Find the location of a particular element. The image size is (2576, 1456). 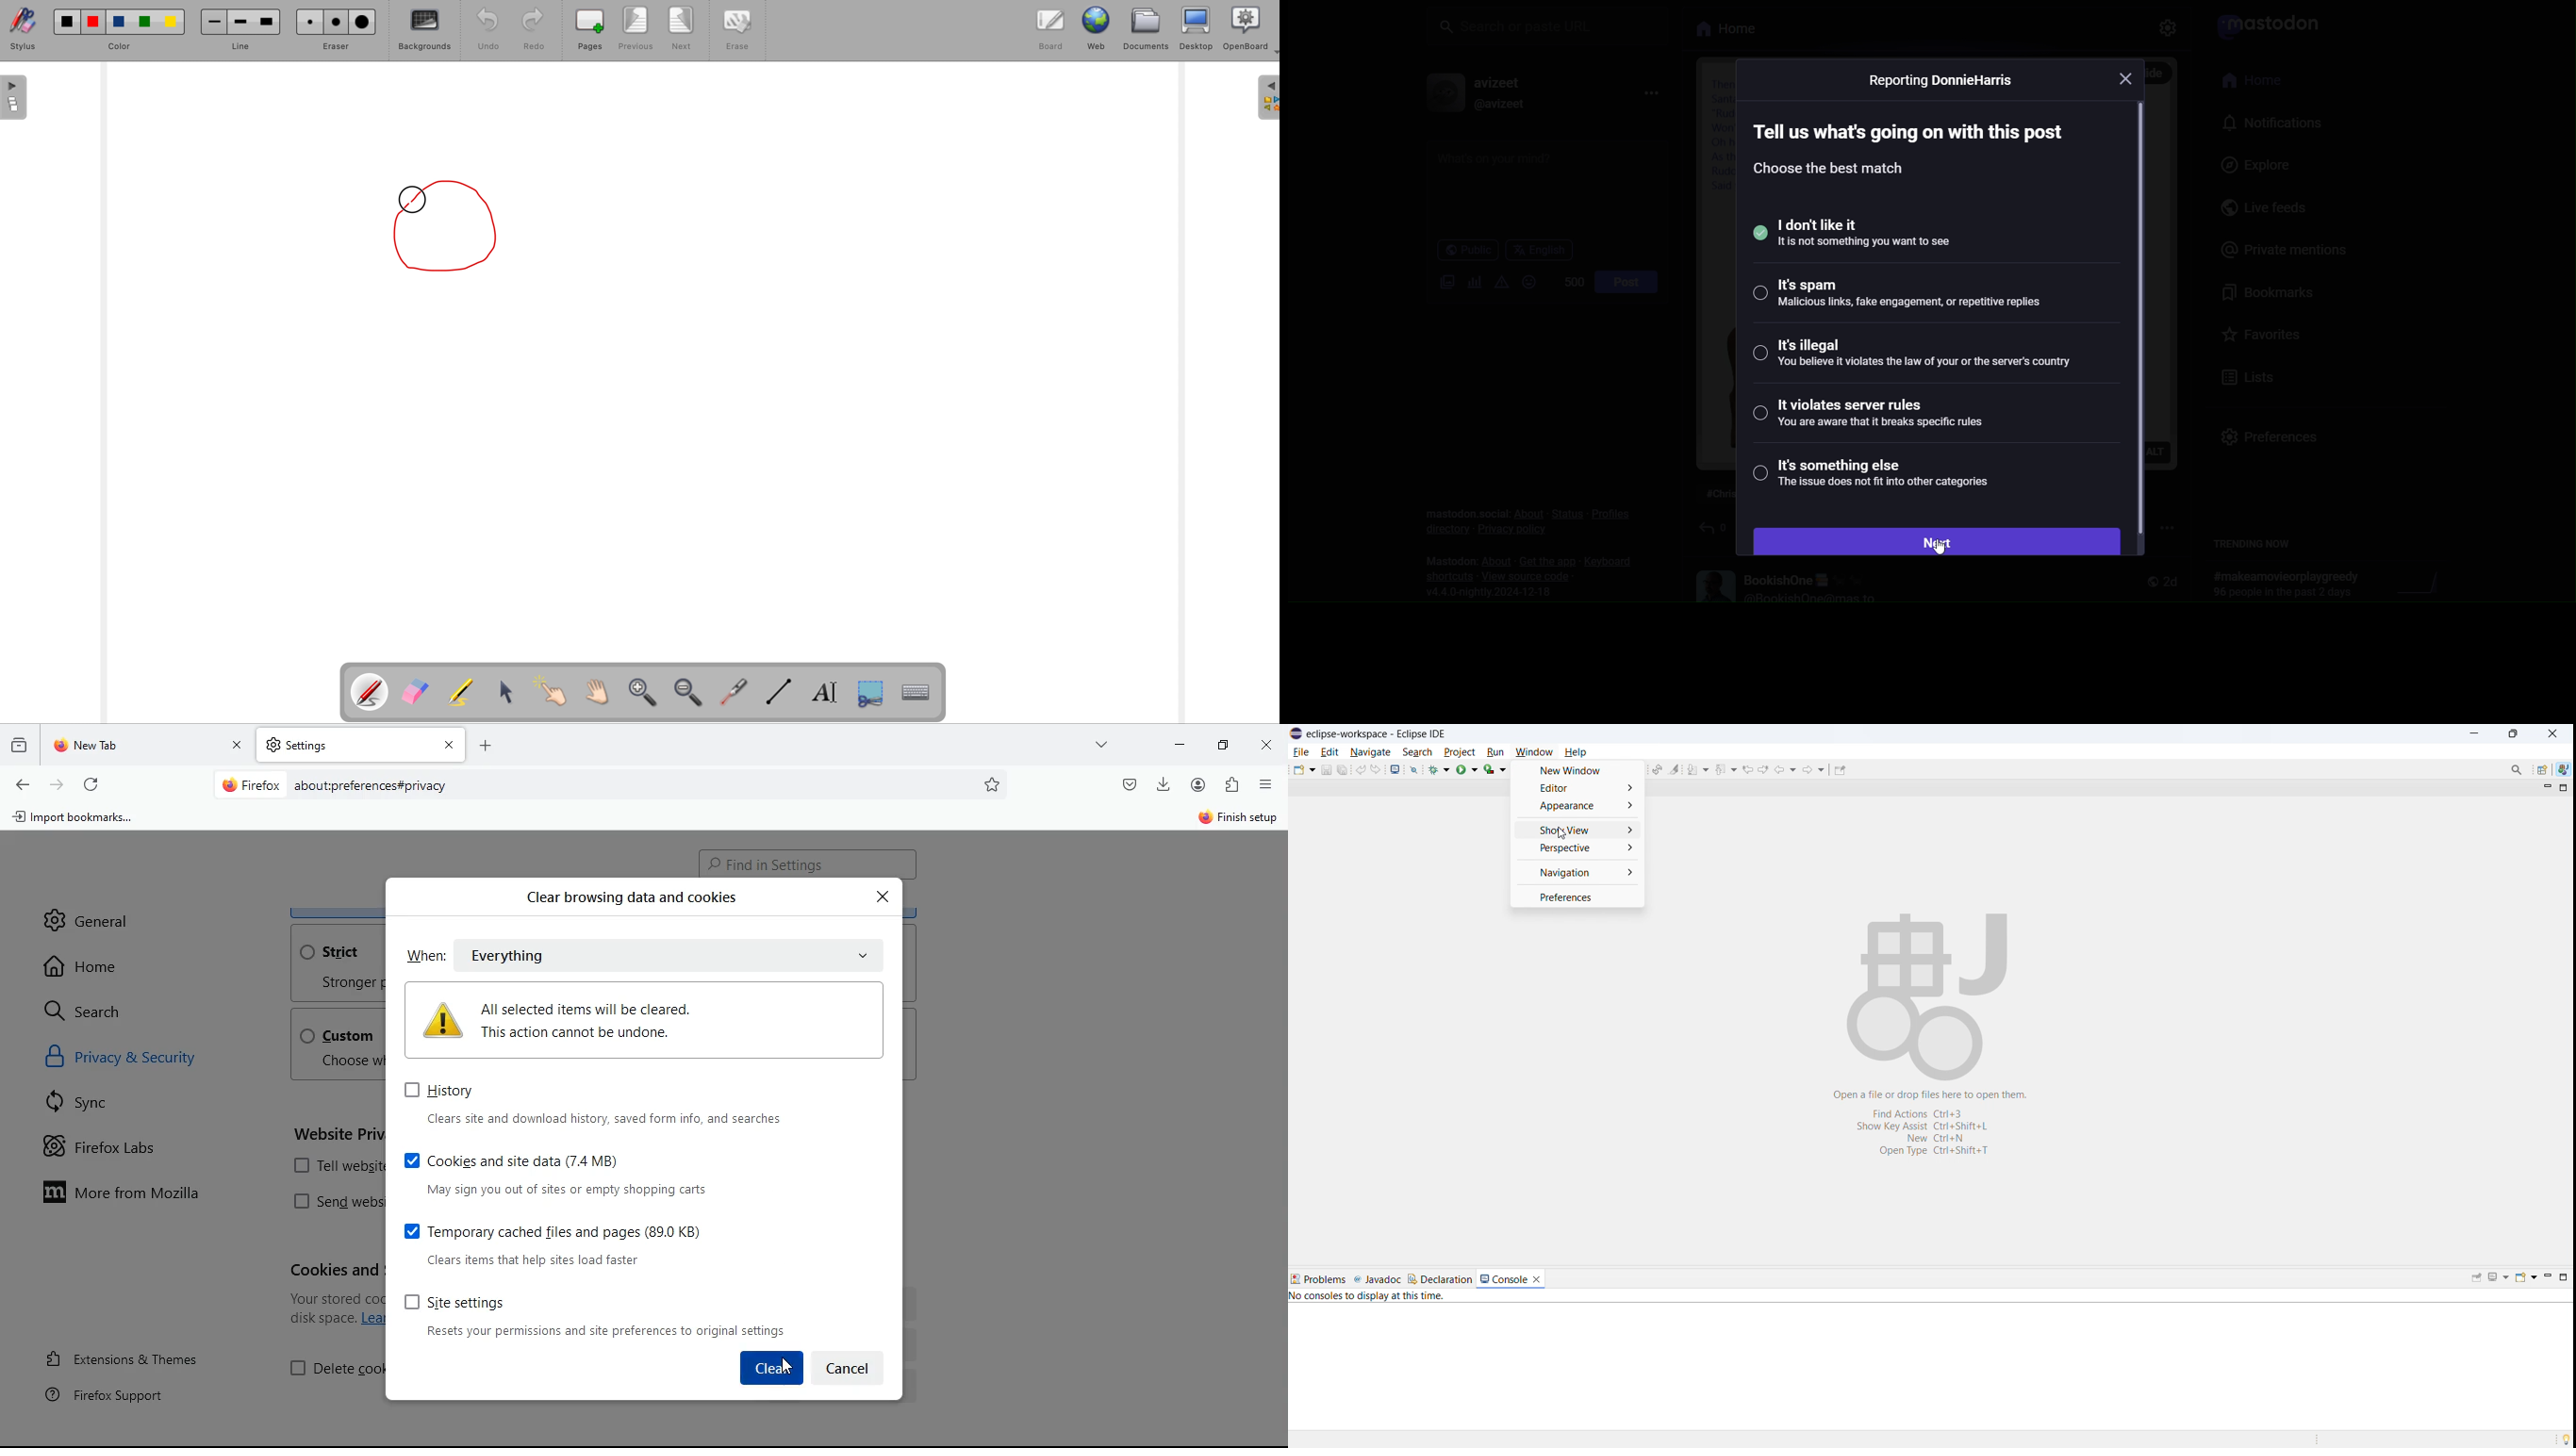

lists is located at coordinates (2247, 375).